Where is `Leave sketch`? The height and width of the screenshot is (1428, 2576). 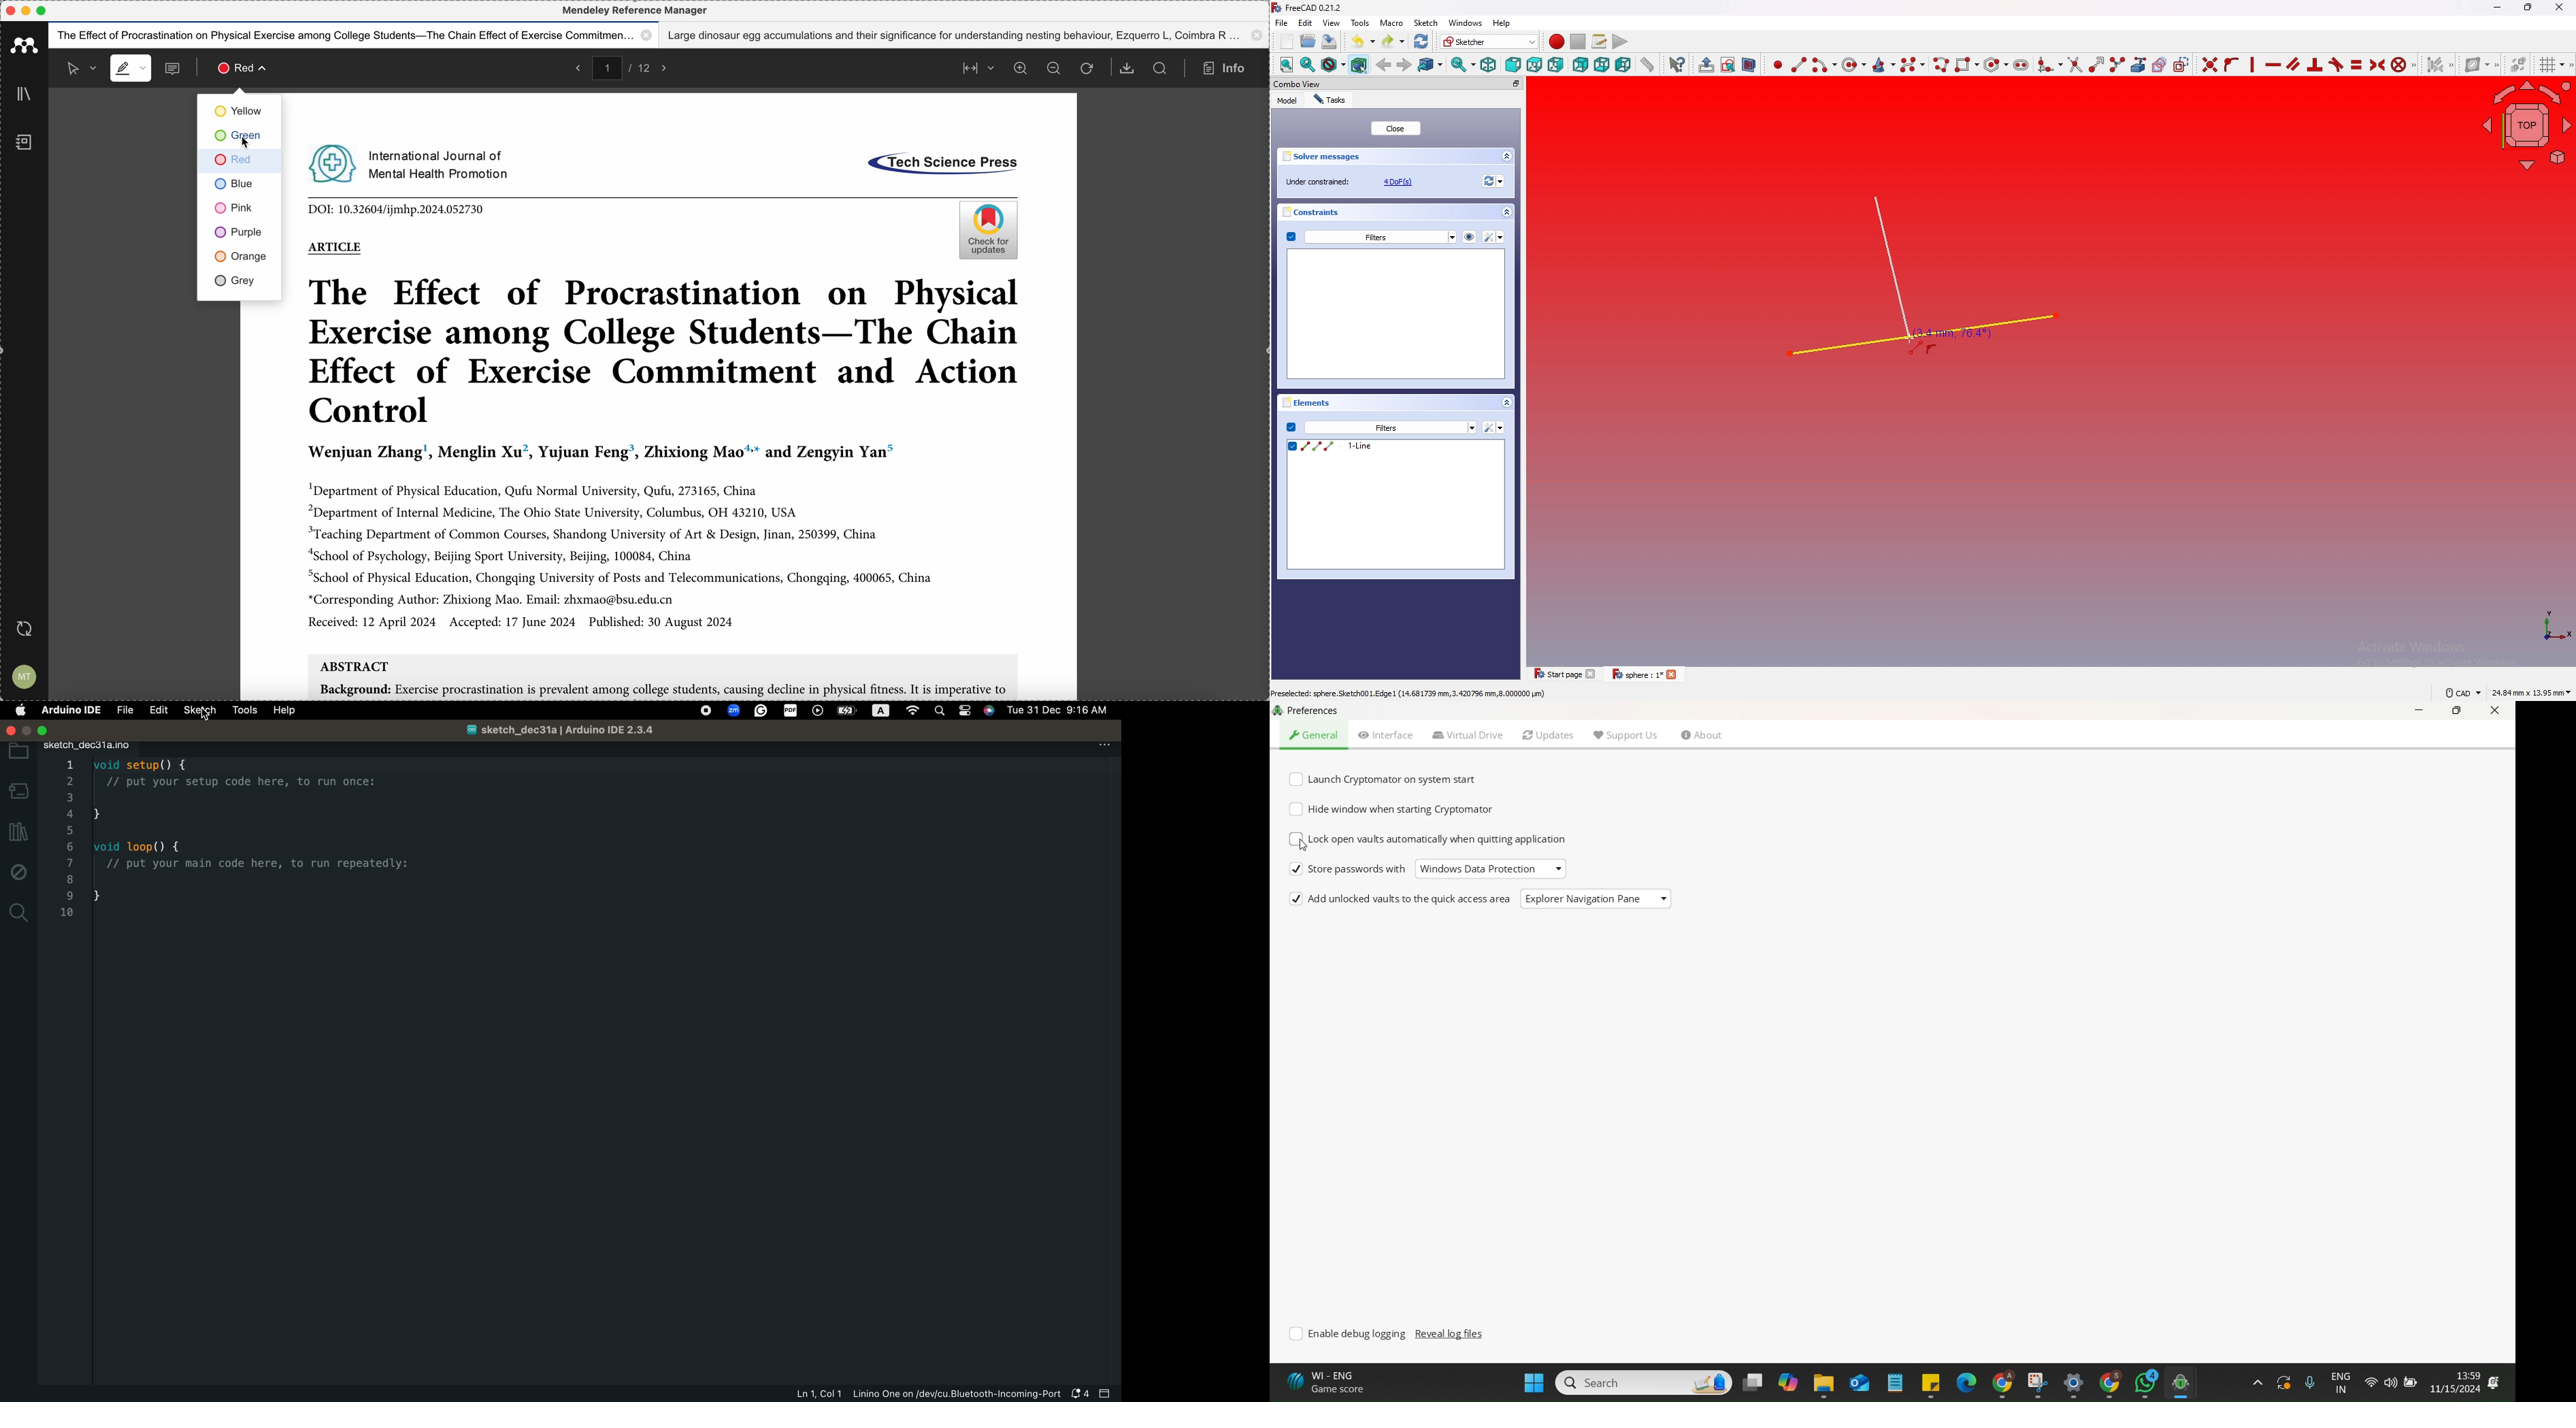
Leave sketch is located at coordinates (1704, 64).